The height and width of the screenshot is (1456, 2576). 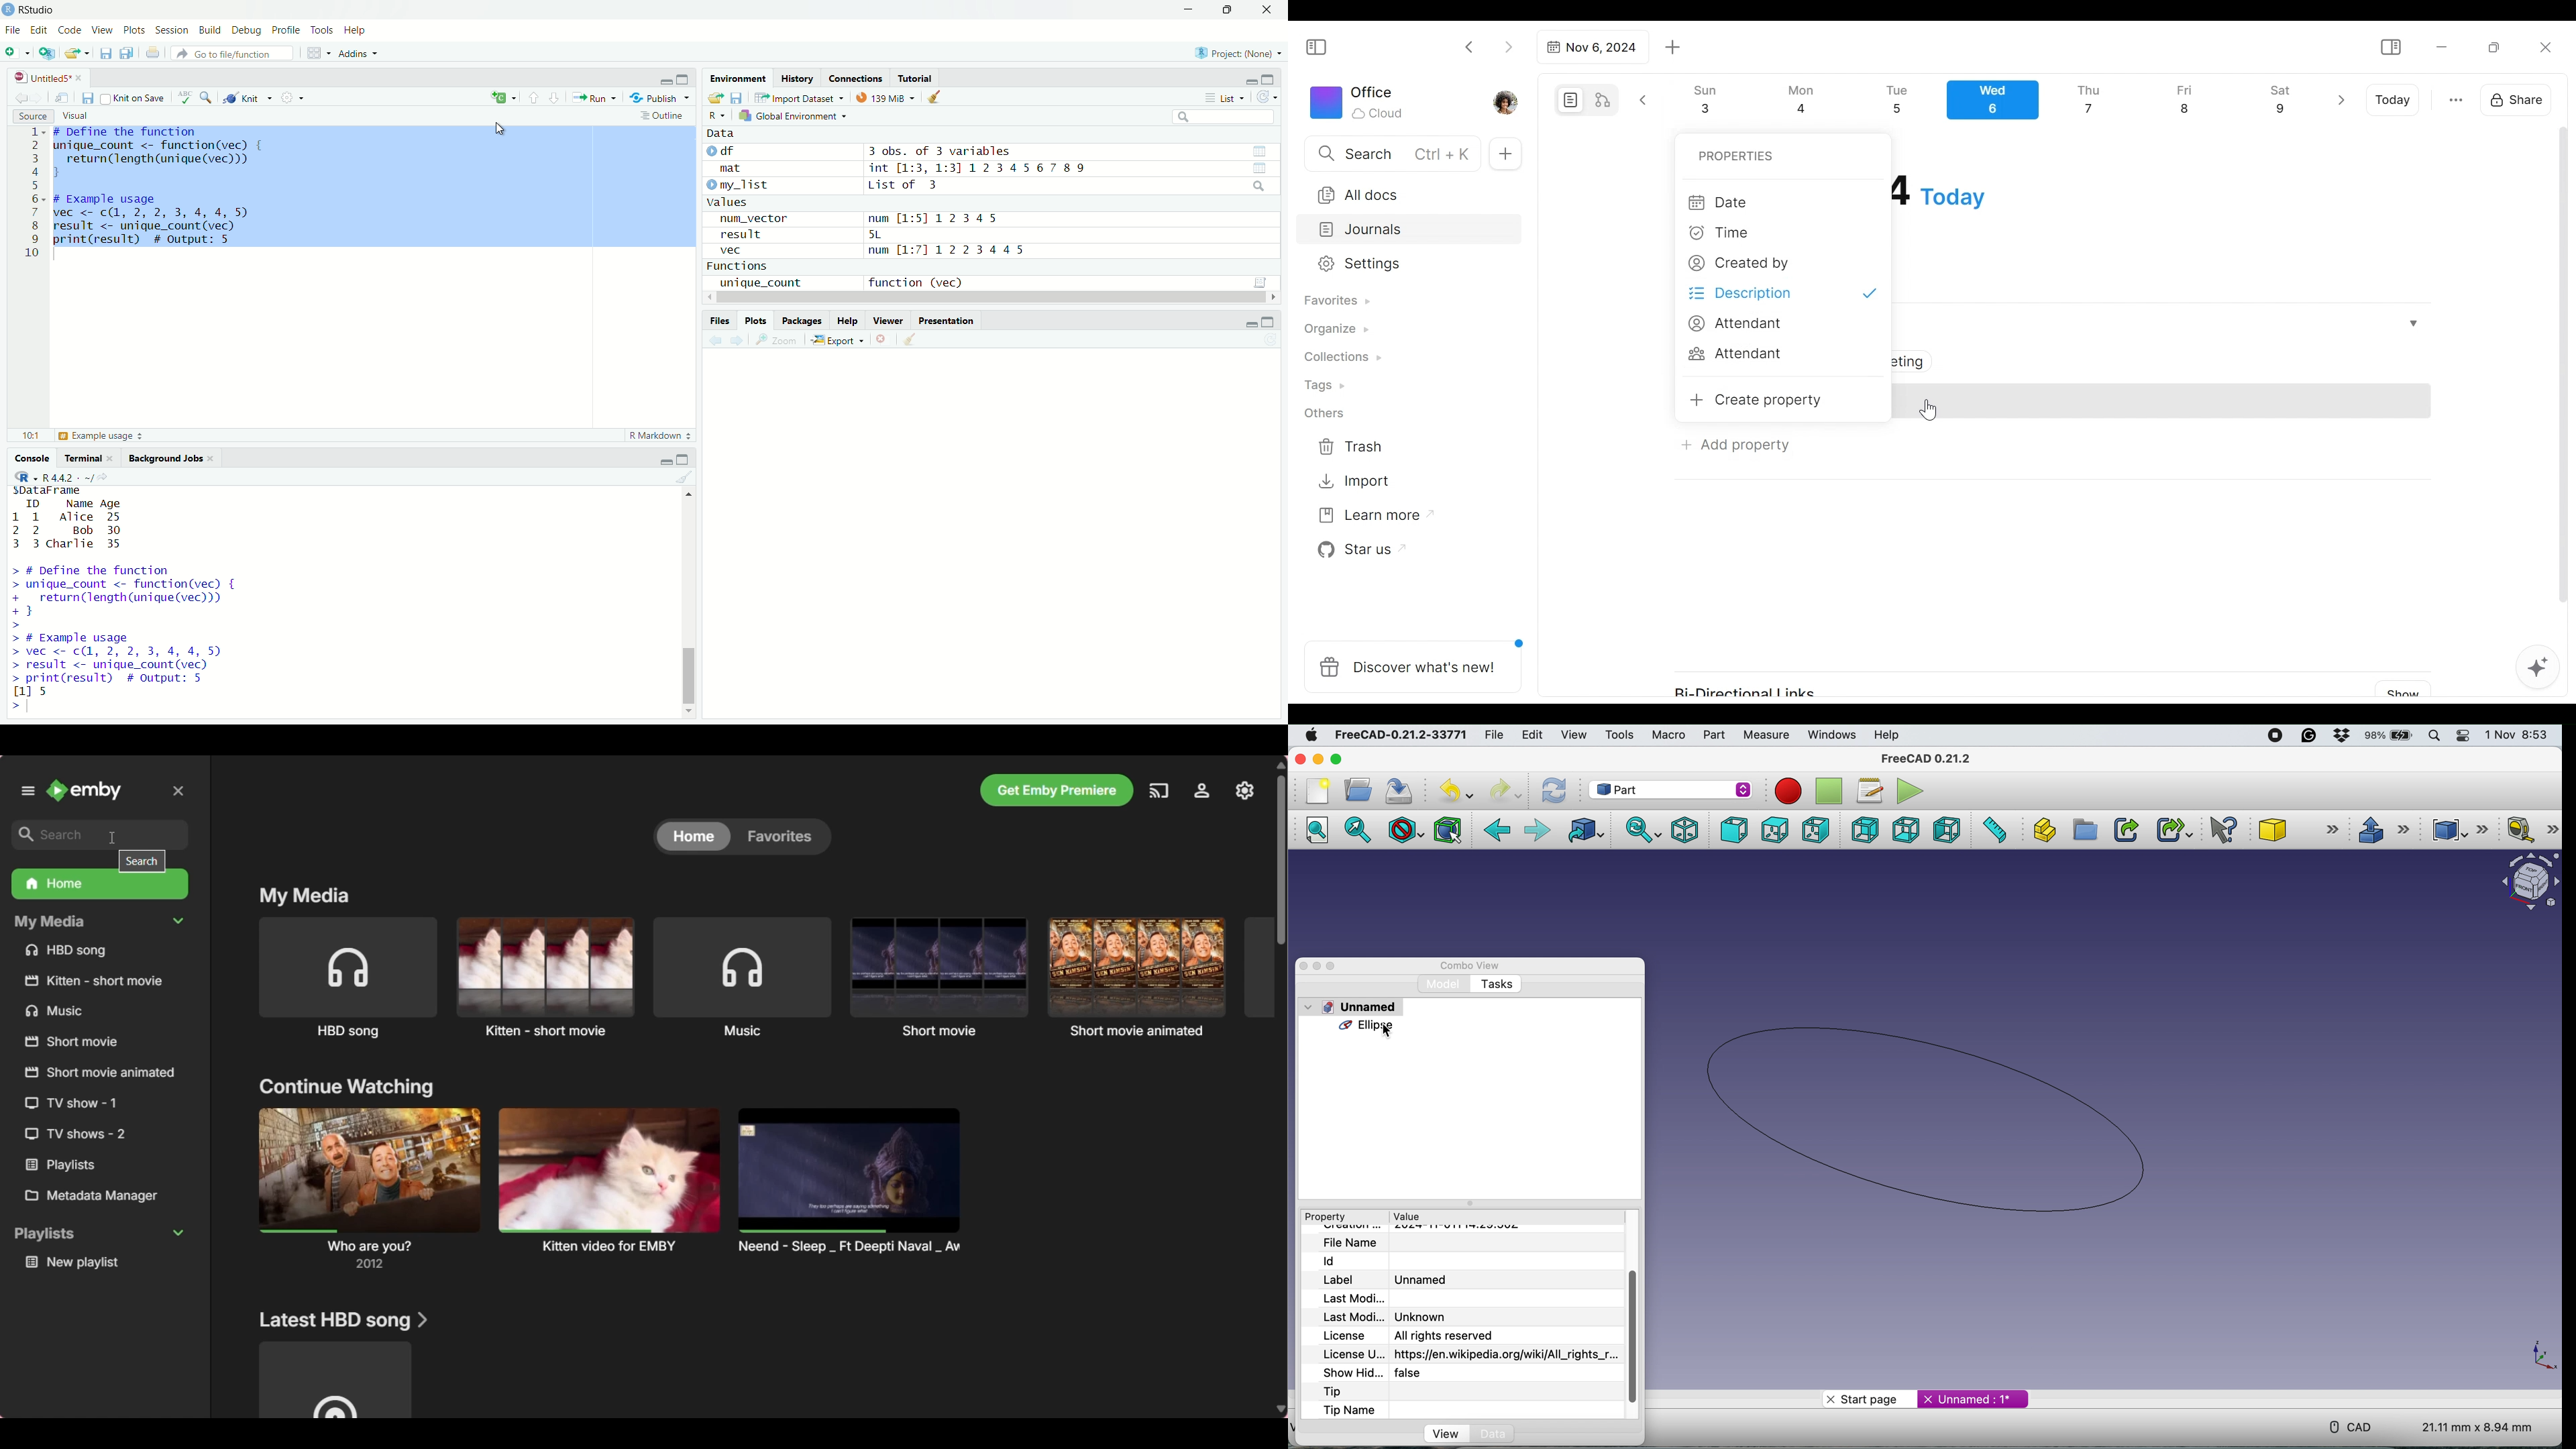 What do you see at coordinates (1250, 325) in the screenshot?
I see `minimize` at bounding box center [1250, 325].